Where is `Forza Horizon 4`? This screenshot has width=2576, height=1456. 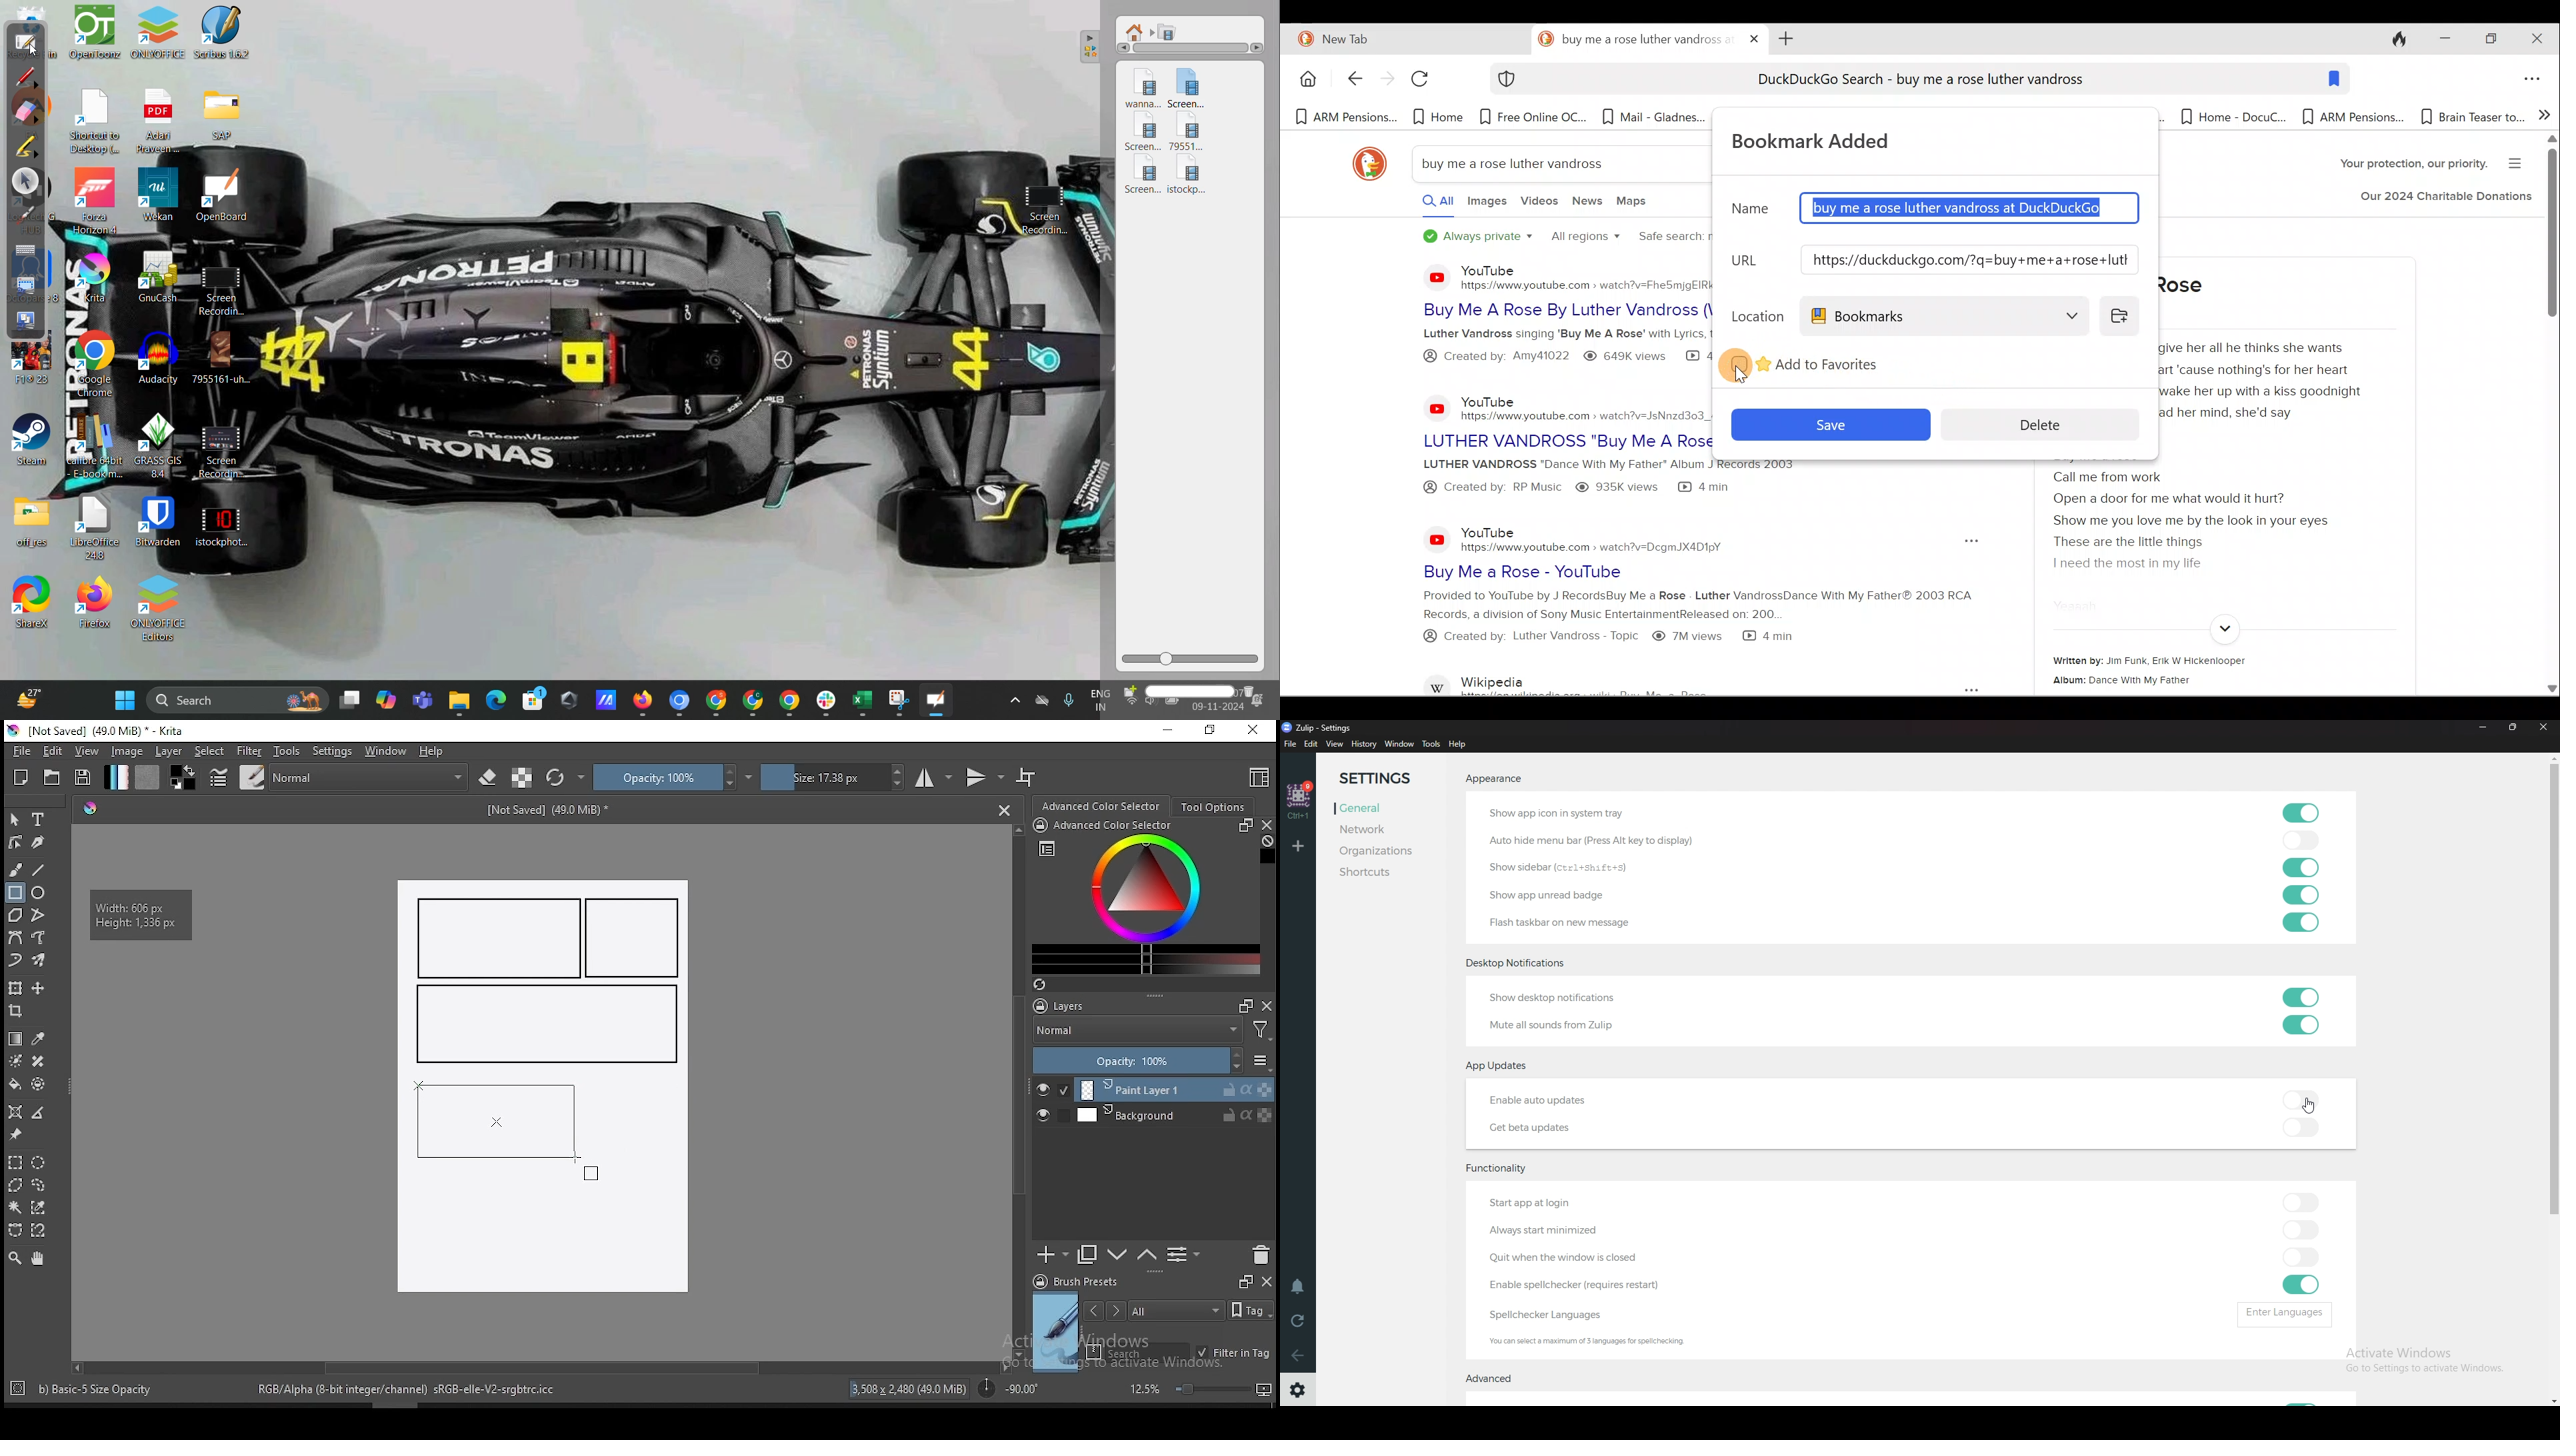 Forza Horizon 4 is located at coordinates (96, 201).